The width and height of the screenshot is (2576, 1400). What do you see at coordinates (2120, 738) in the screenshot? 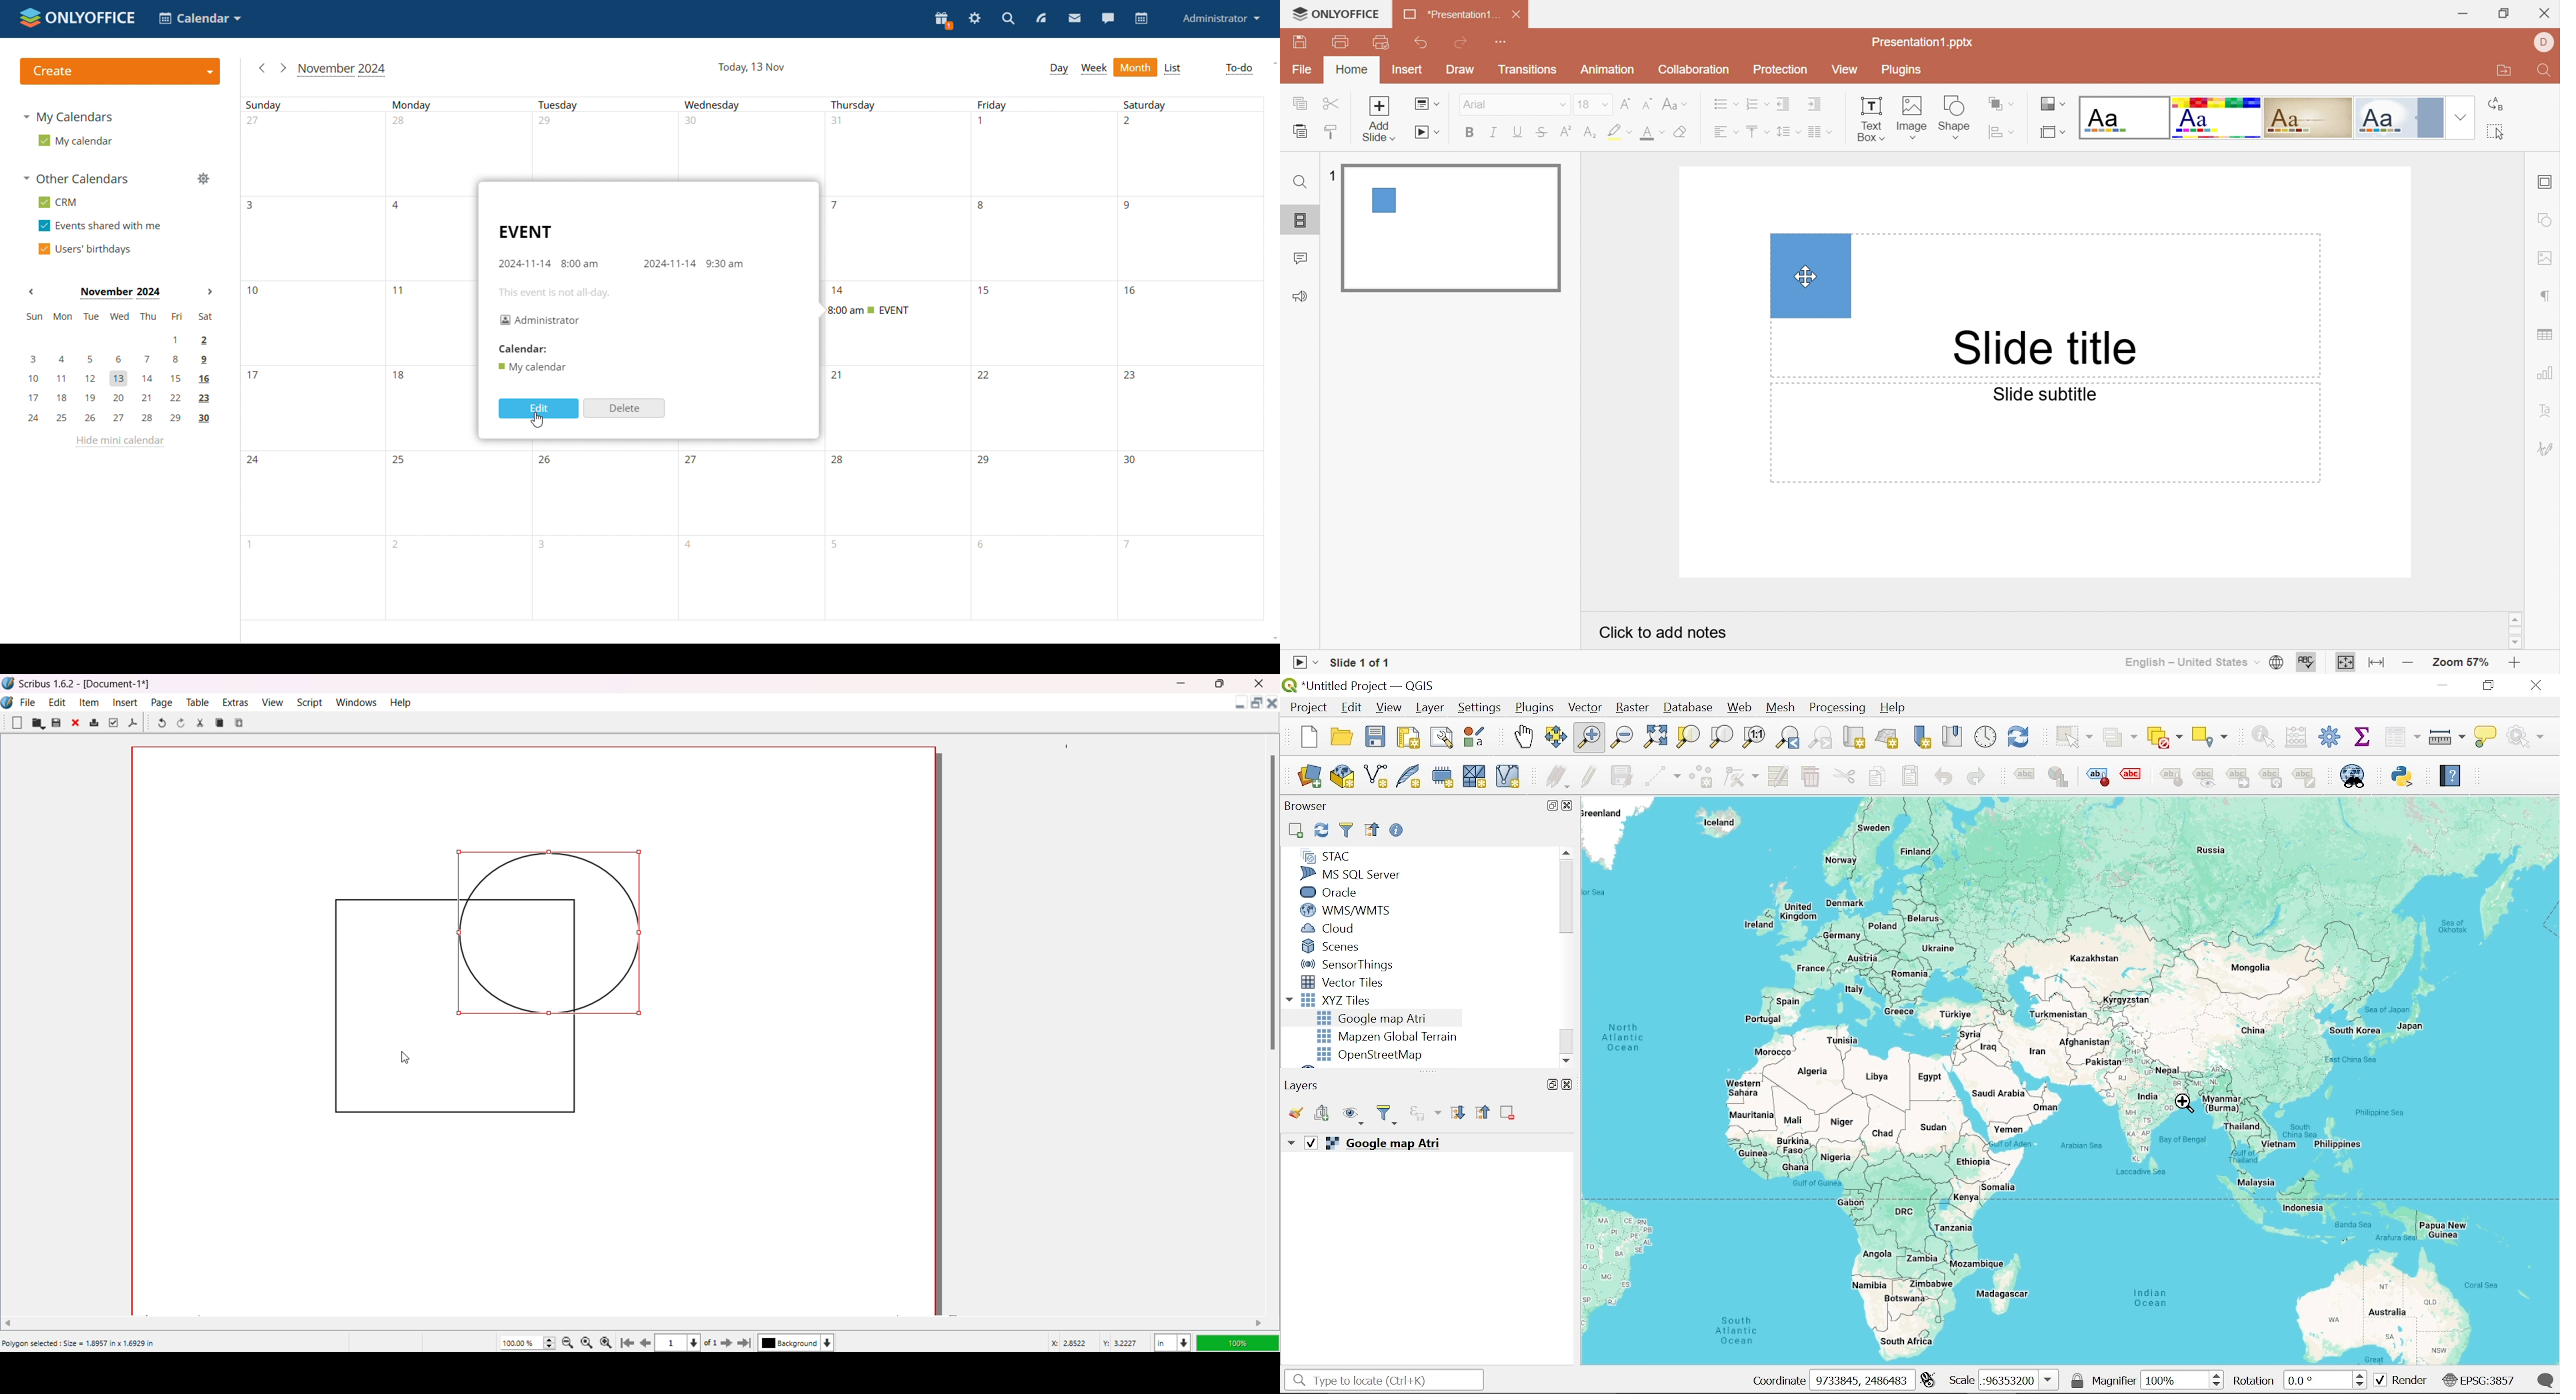
I see `Select features by value` at bounding box center [2120, 738].